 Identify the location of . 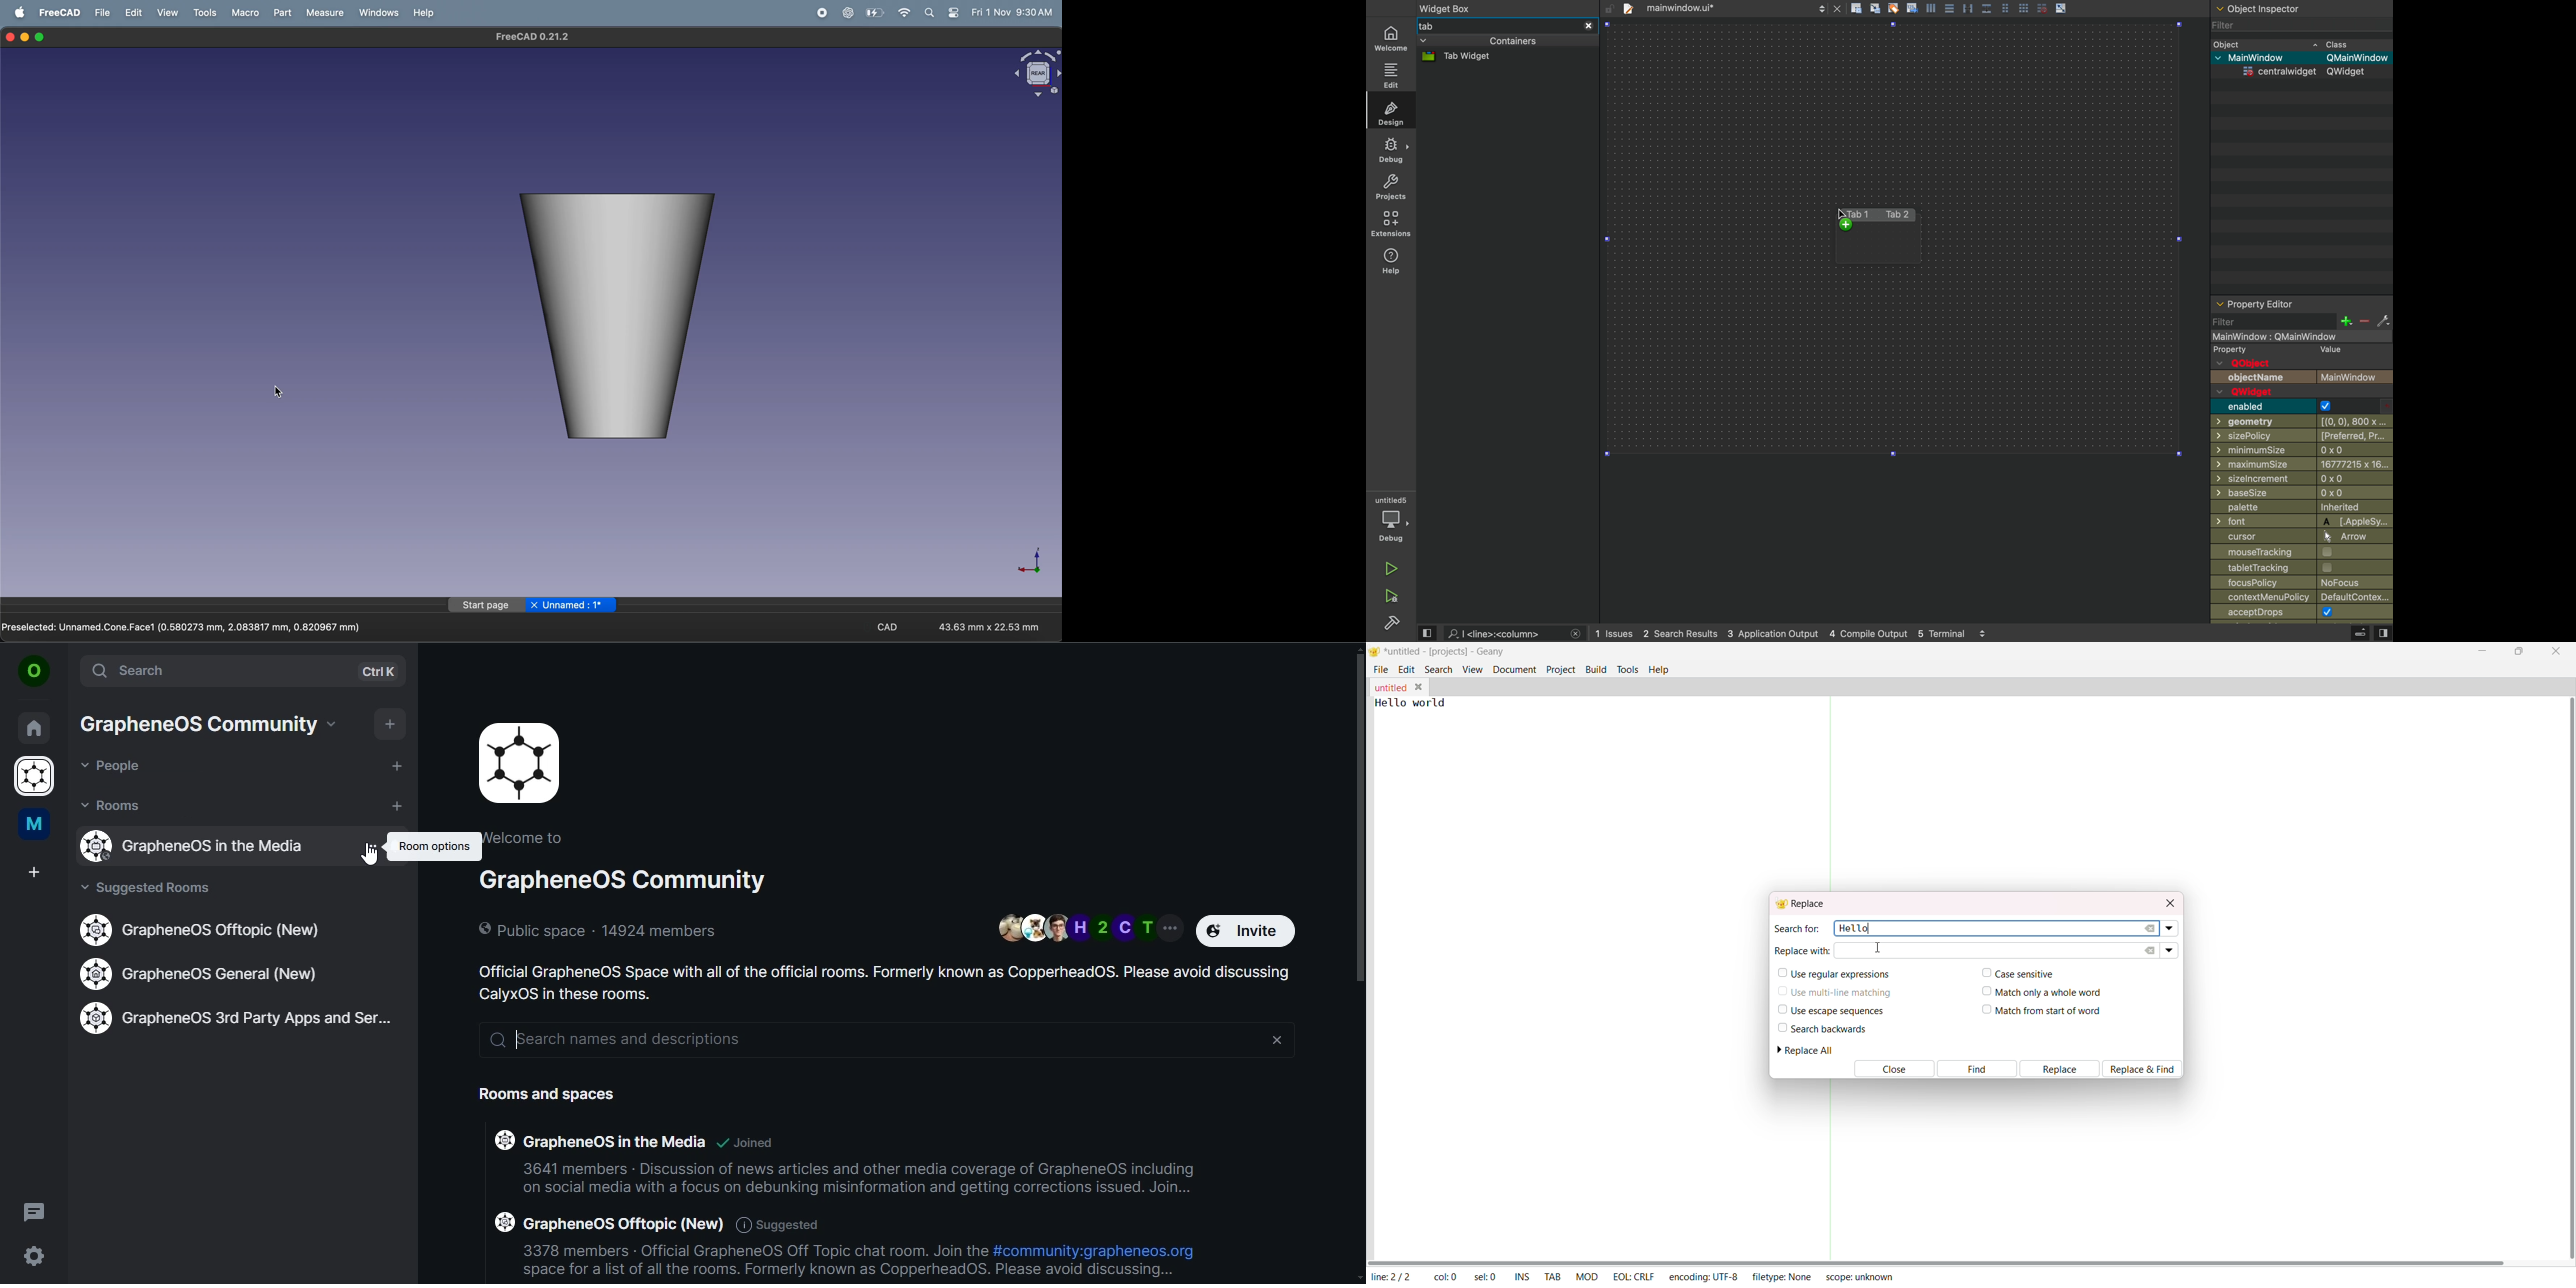
(2300, 480).